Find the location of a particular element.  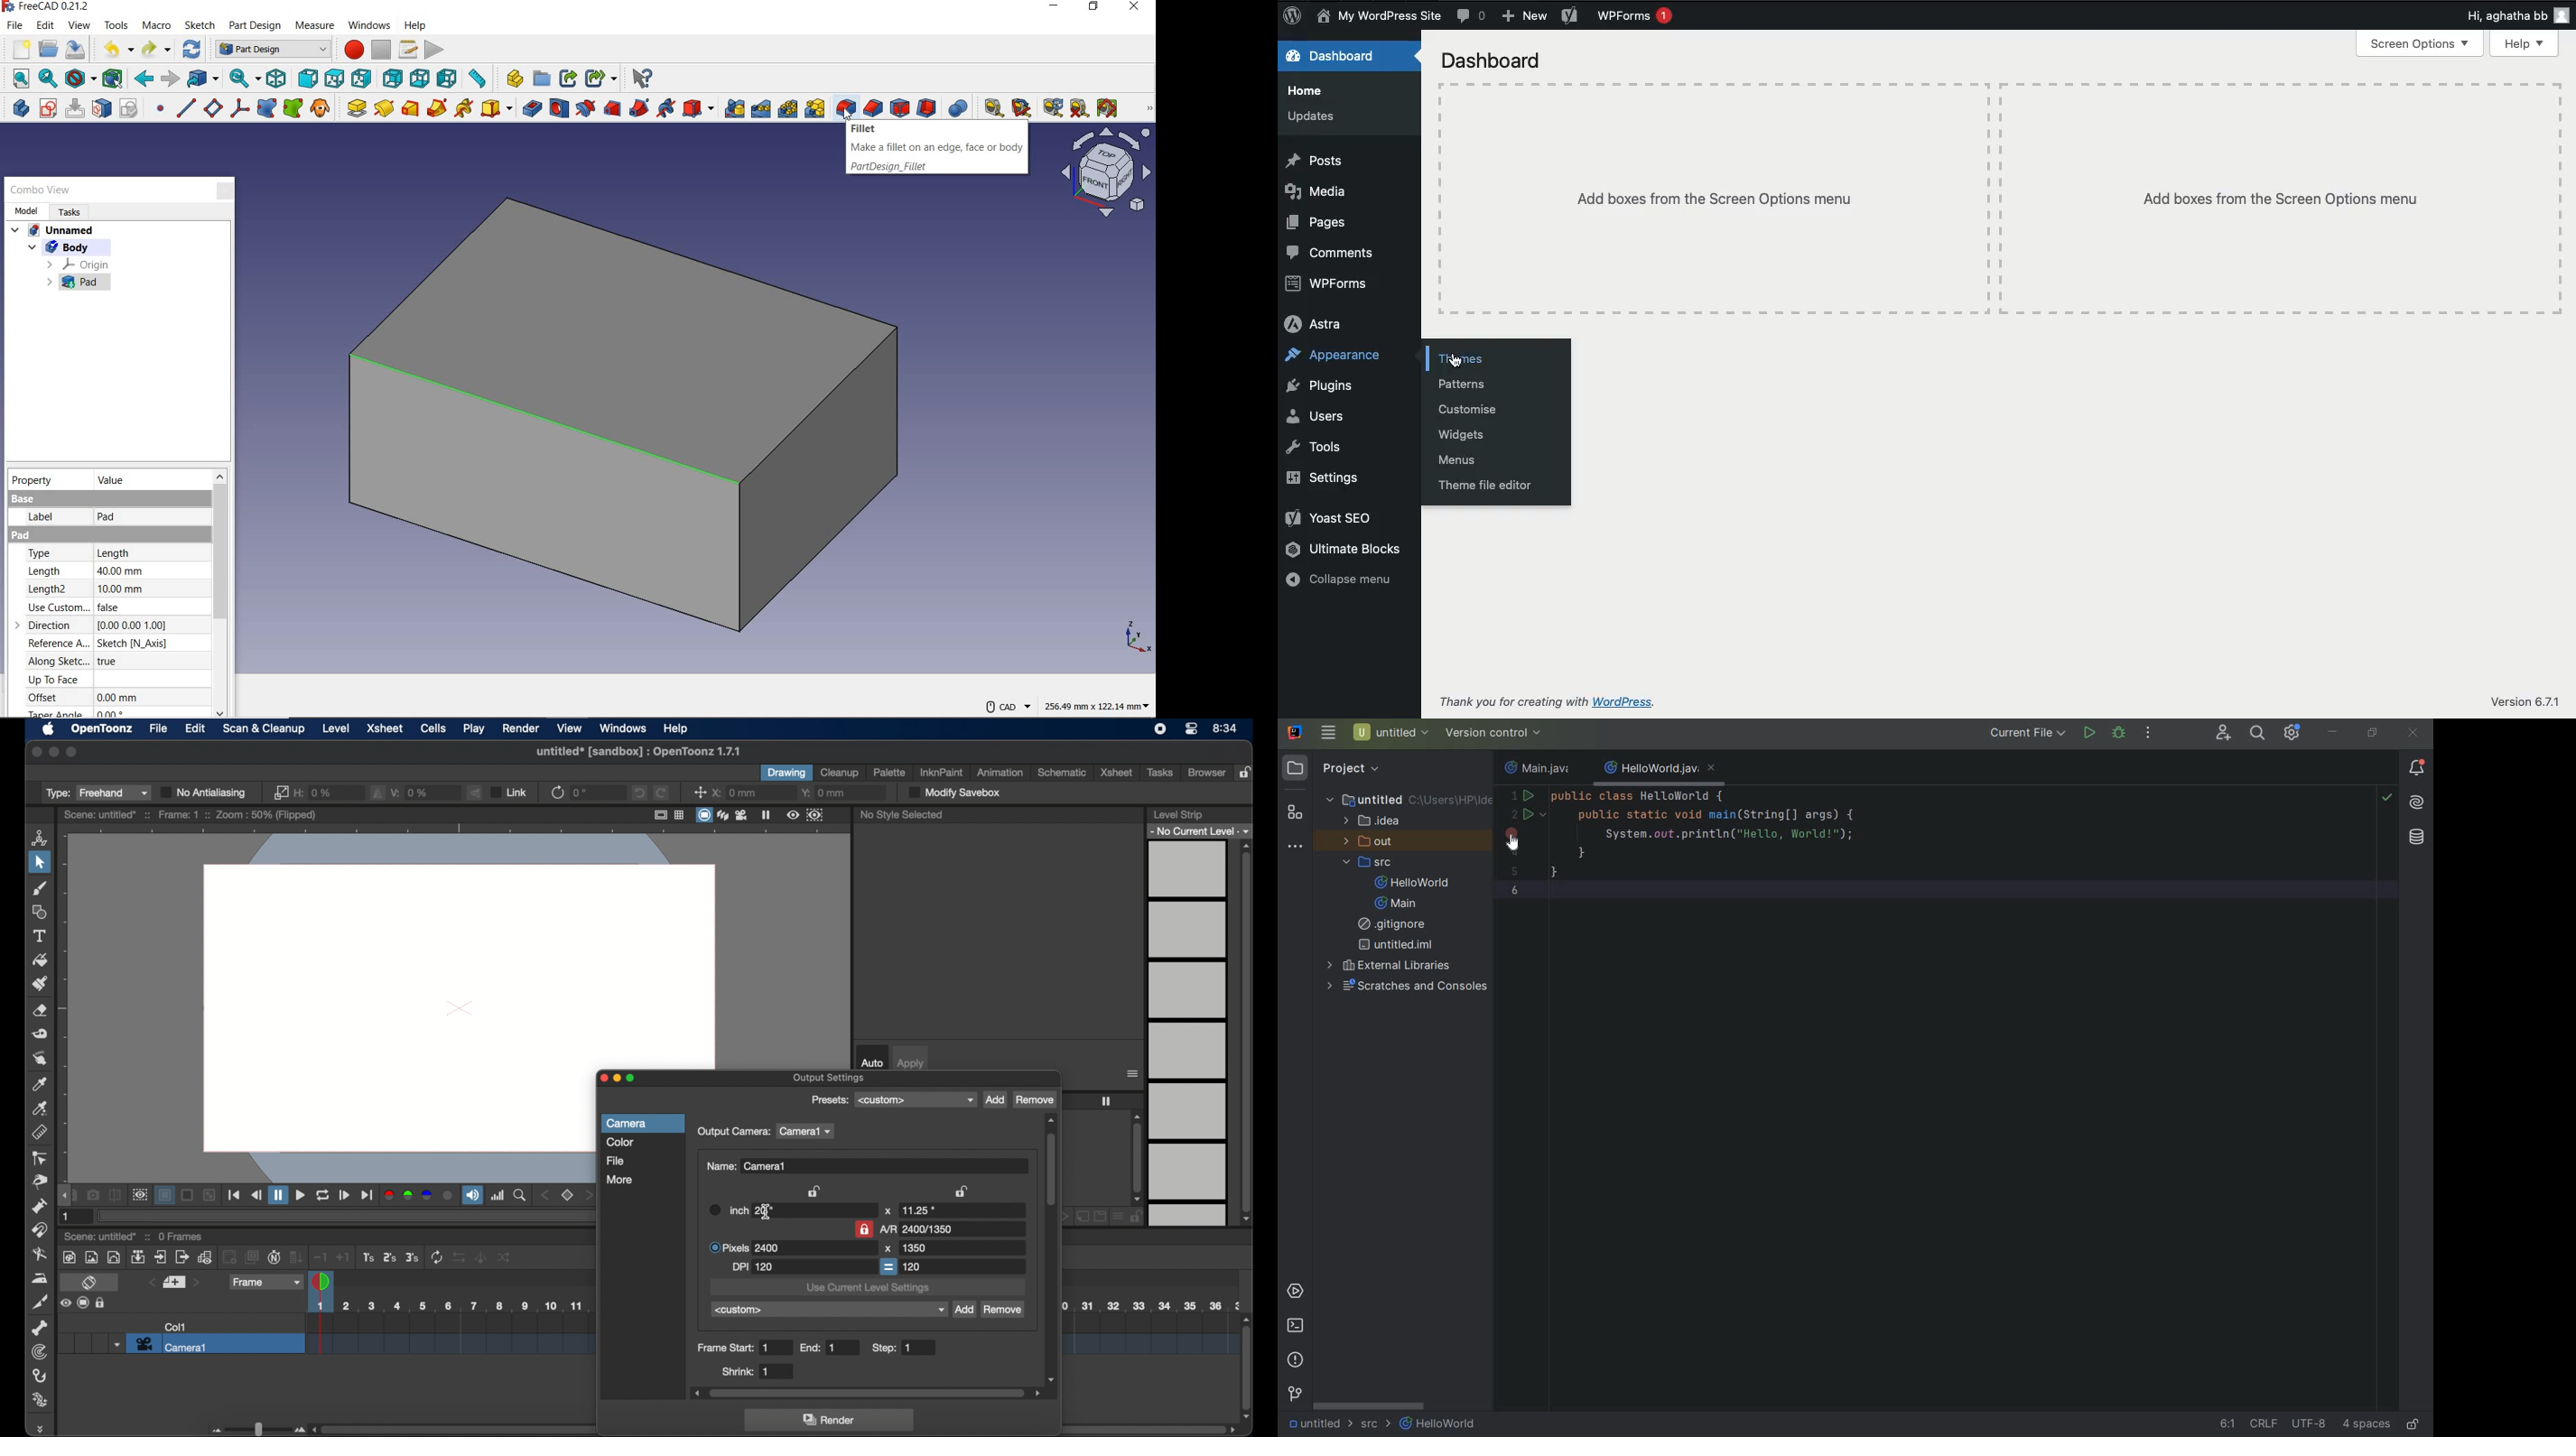

fit all is located at coordinates (17, 78).